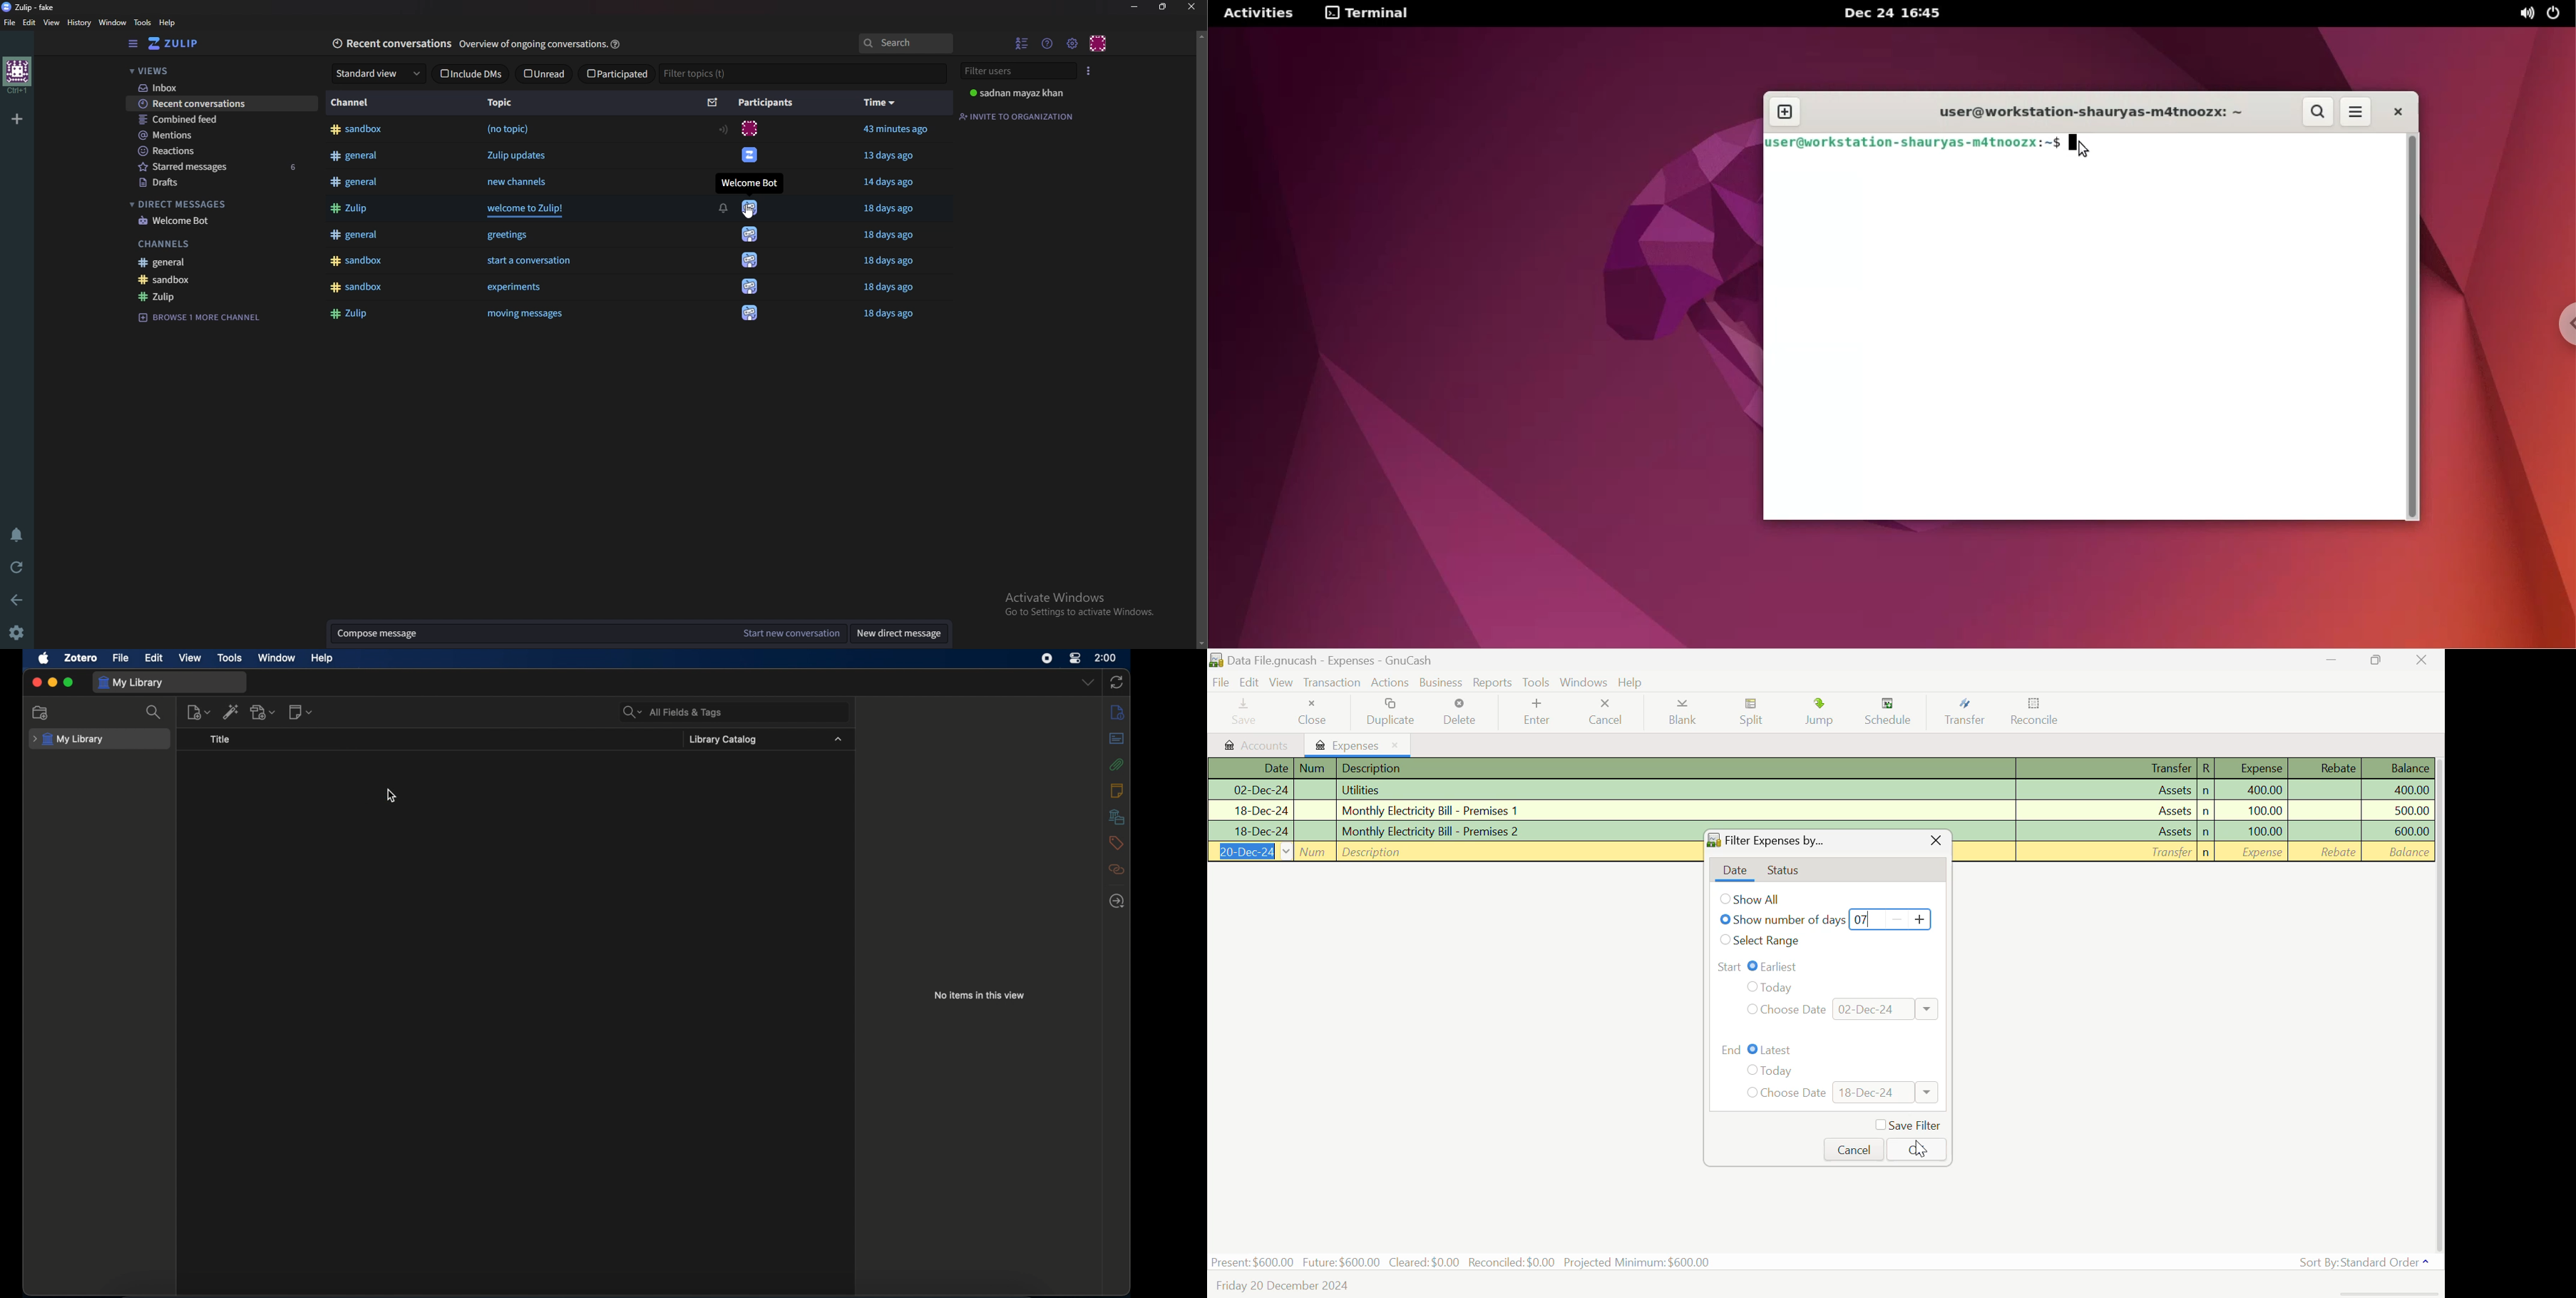 This screenshot has width=2576, height=1316. Describe the element at coordinates (220, 106) in the screenshot. I see `Recent conversations` at that location.